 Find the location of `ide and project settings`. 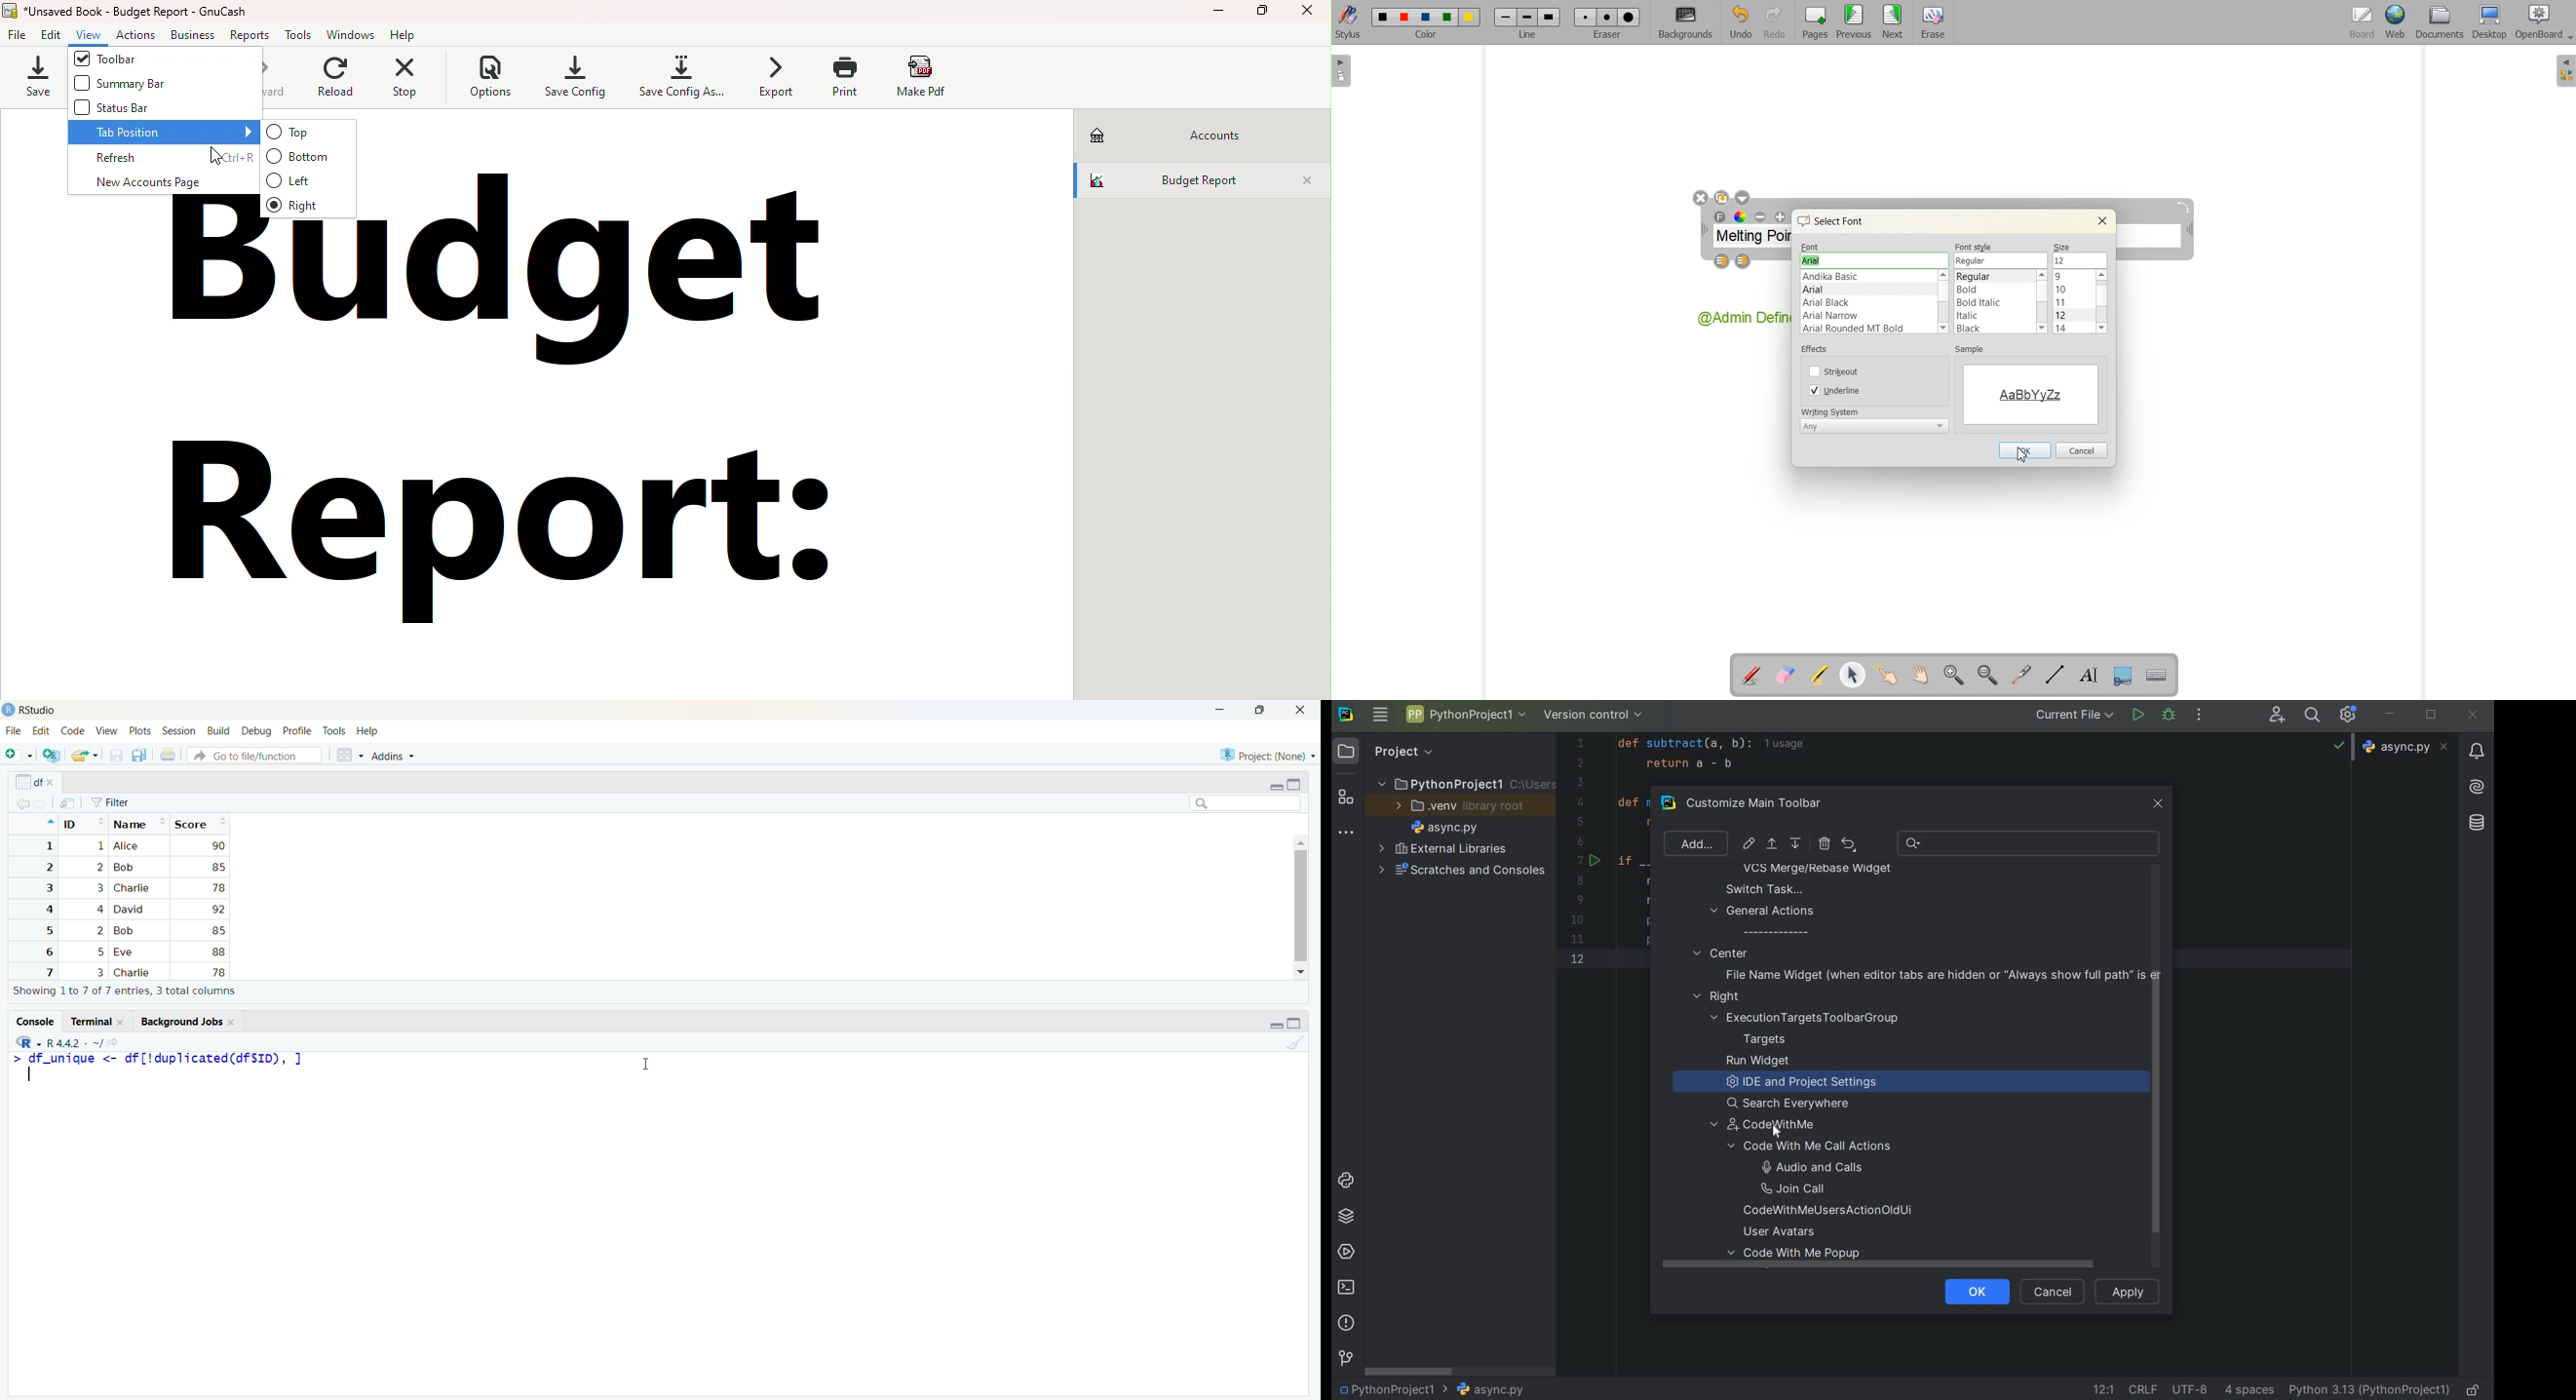

ide and project settings is located at coordinates (1799, 1084).